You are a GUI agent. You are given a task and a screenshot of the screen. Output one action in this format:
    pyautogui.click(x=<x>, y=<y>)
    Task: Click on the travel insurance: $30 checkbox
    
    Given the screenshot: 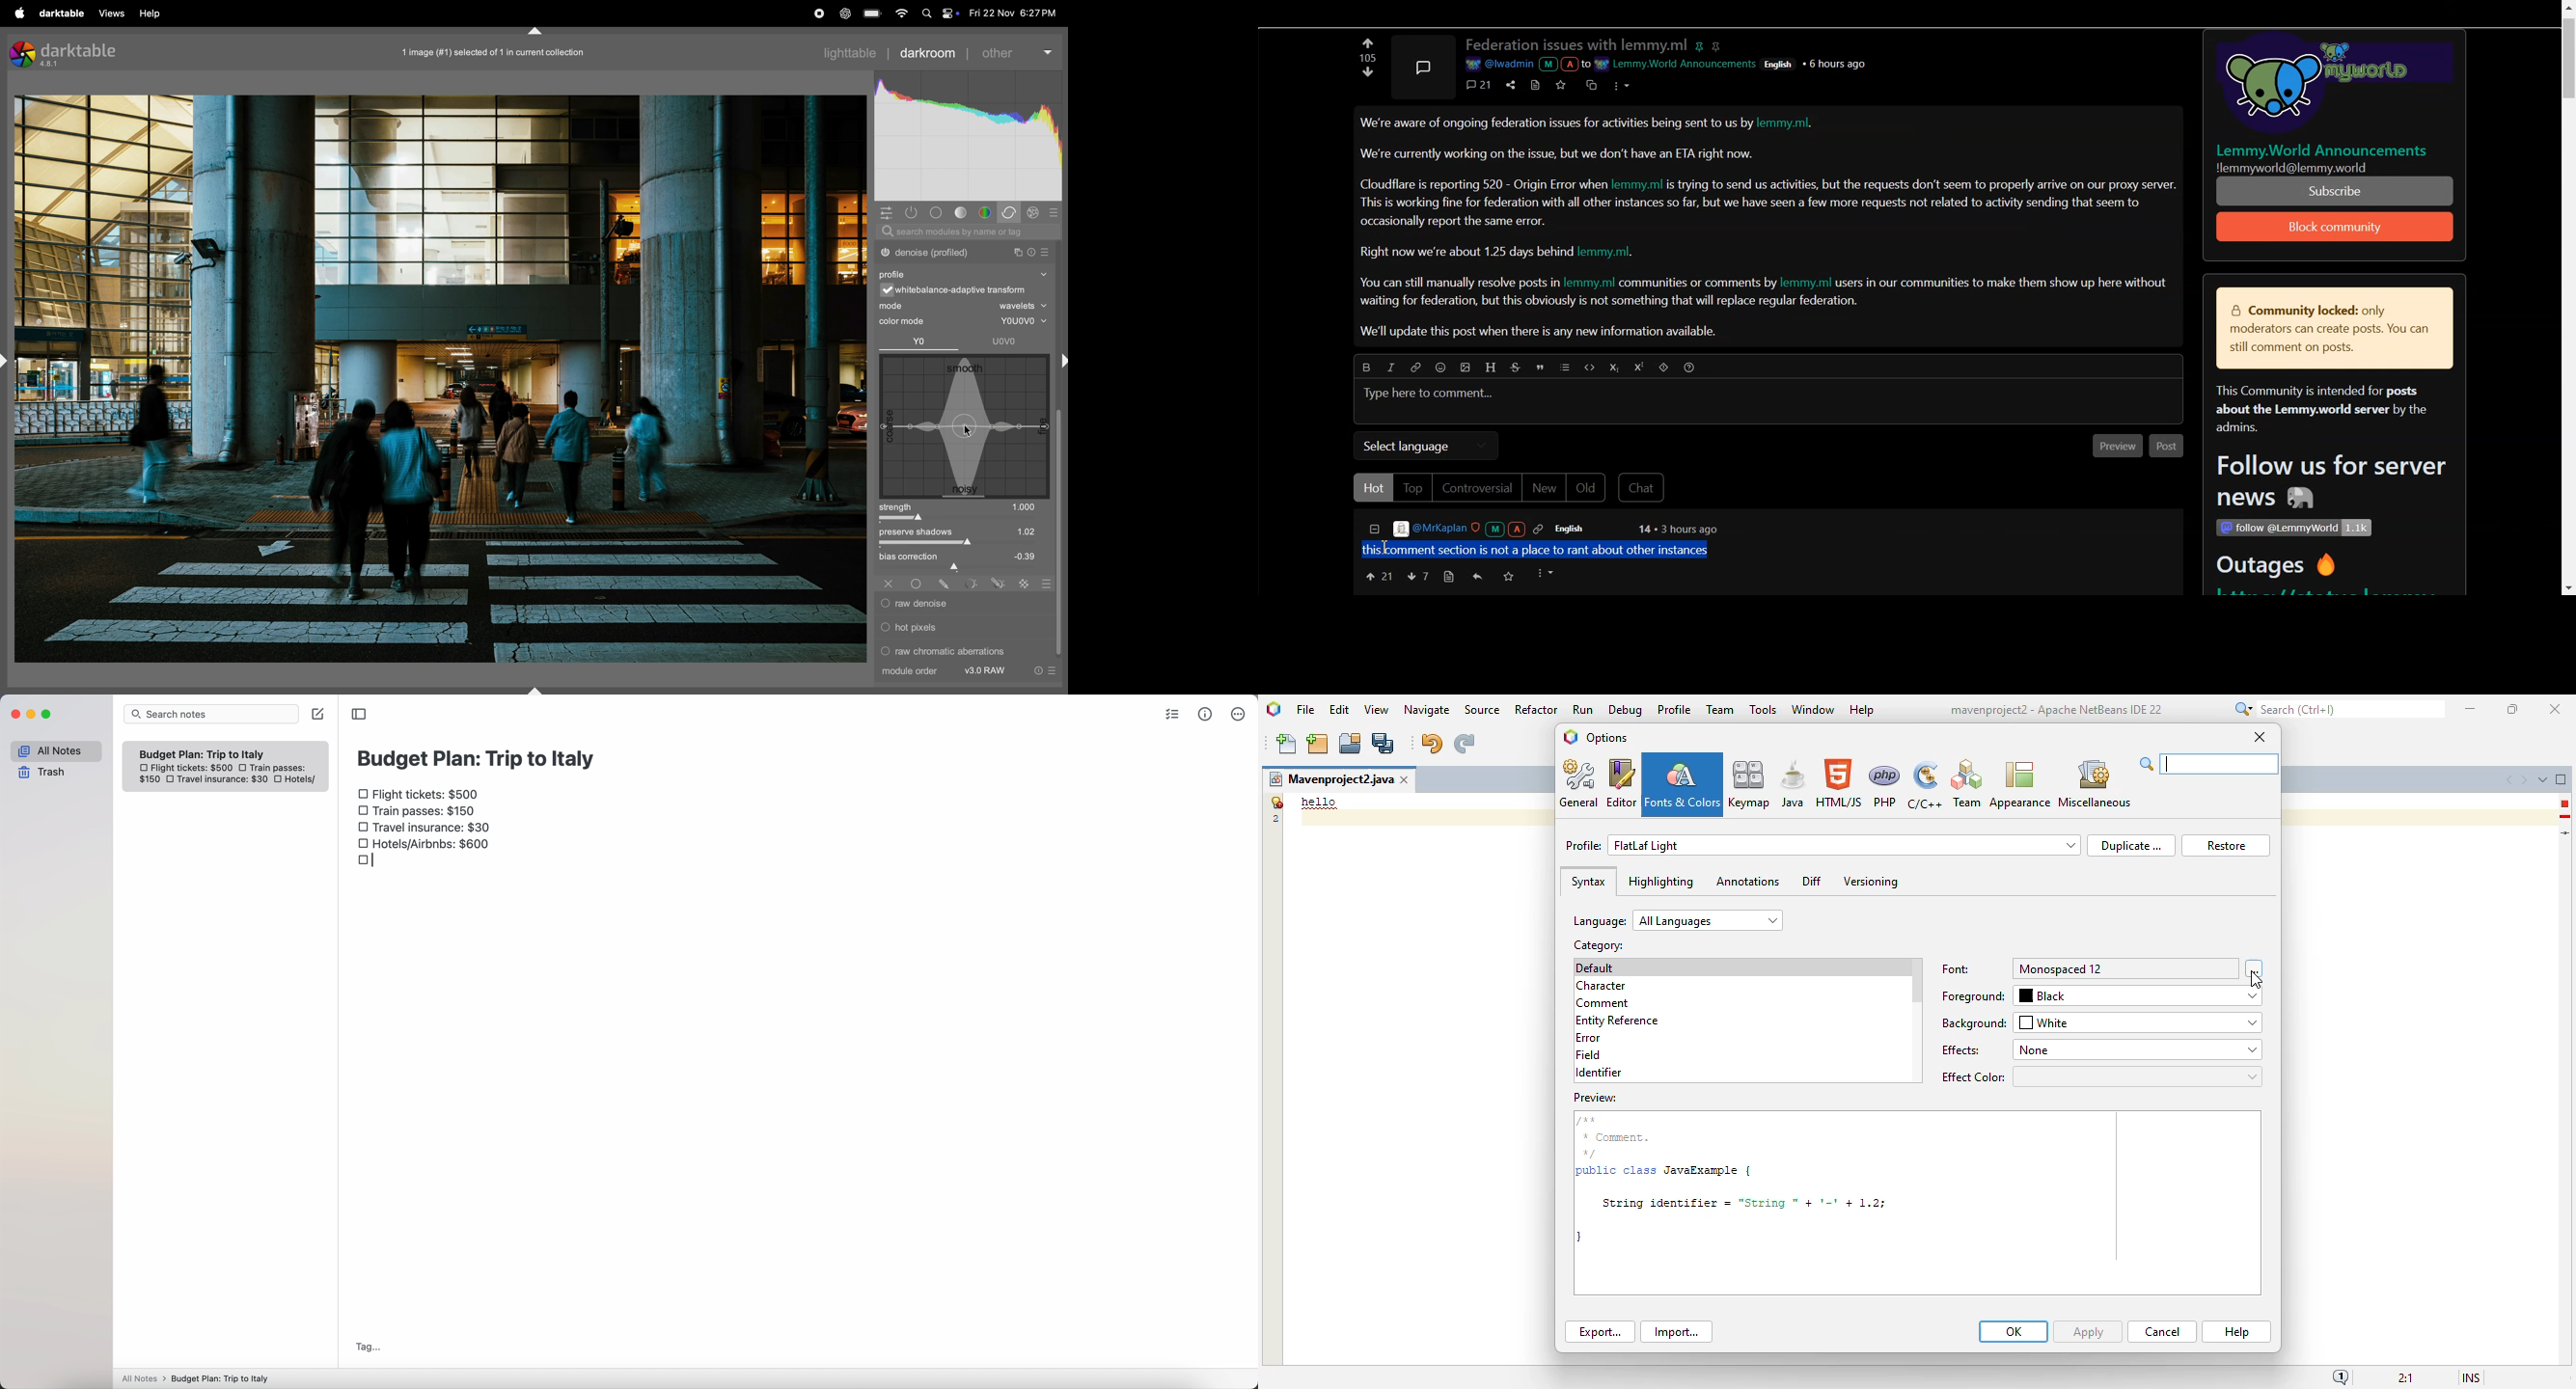 What is the action you would take?
    pyautogui.click(x=426, y=827)
    